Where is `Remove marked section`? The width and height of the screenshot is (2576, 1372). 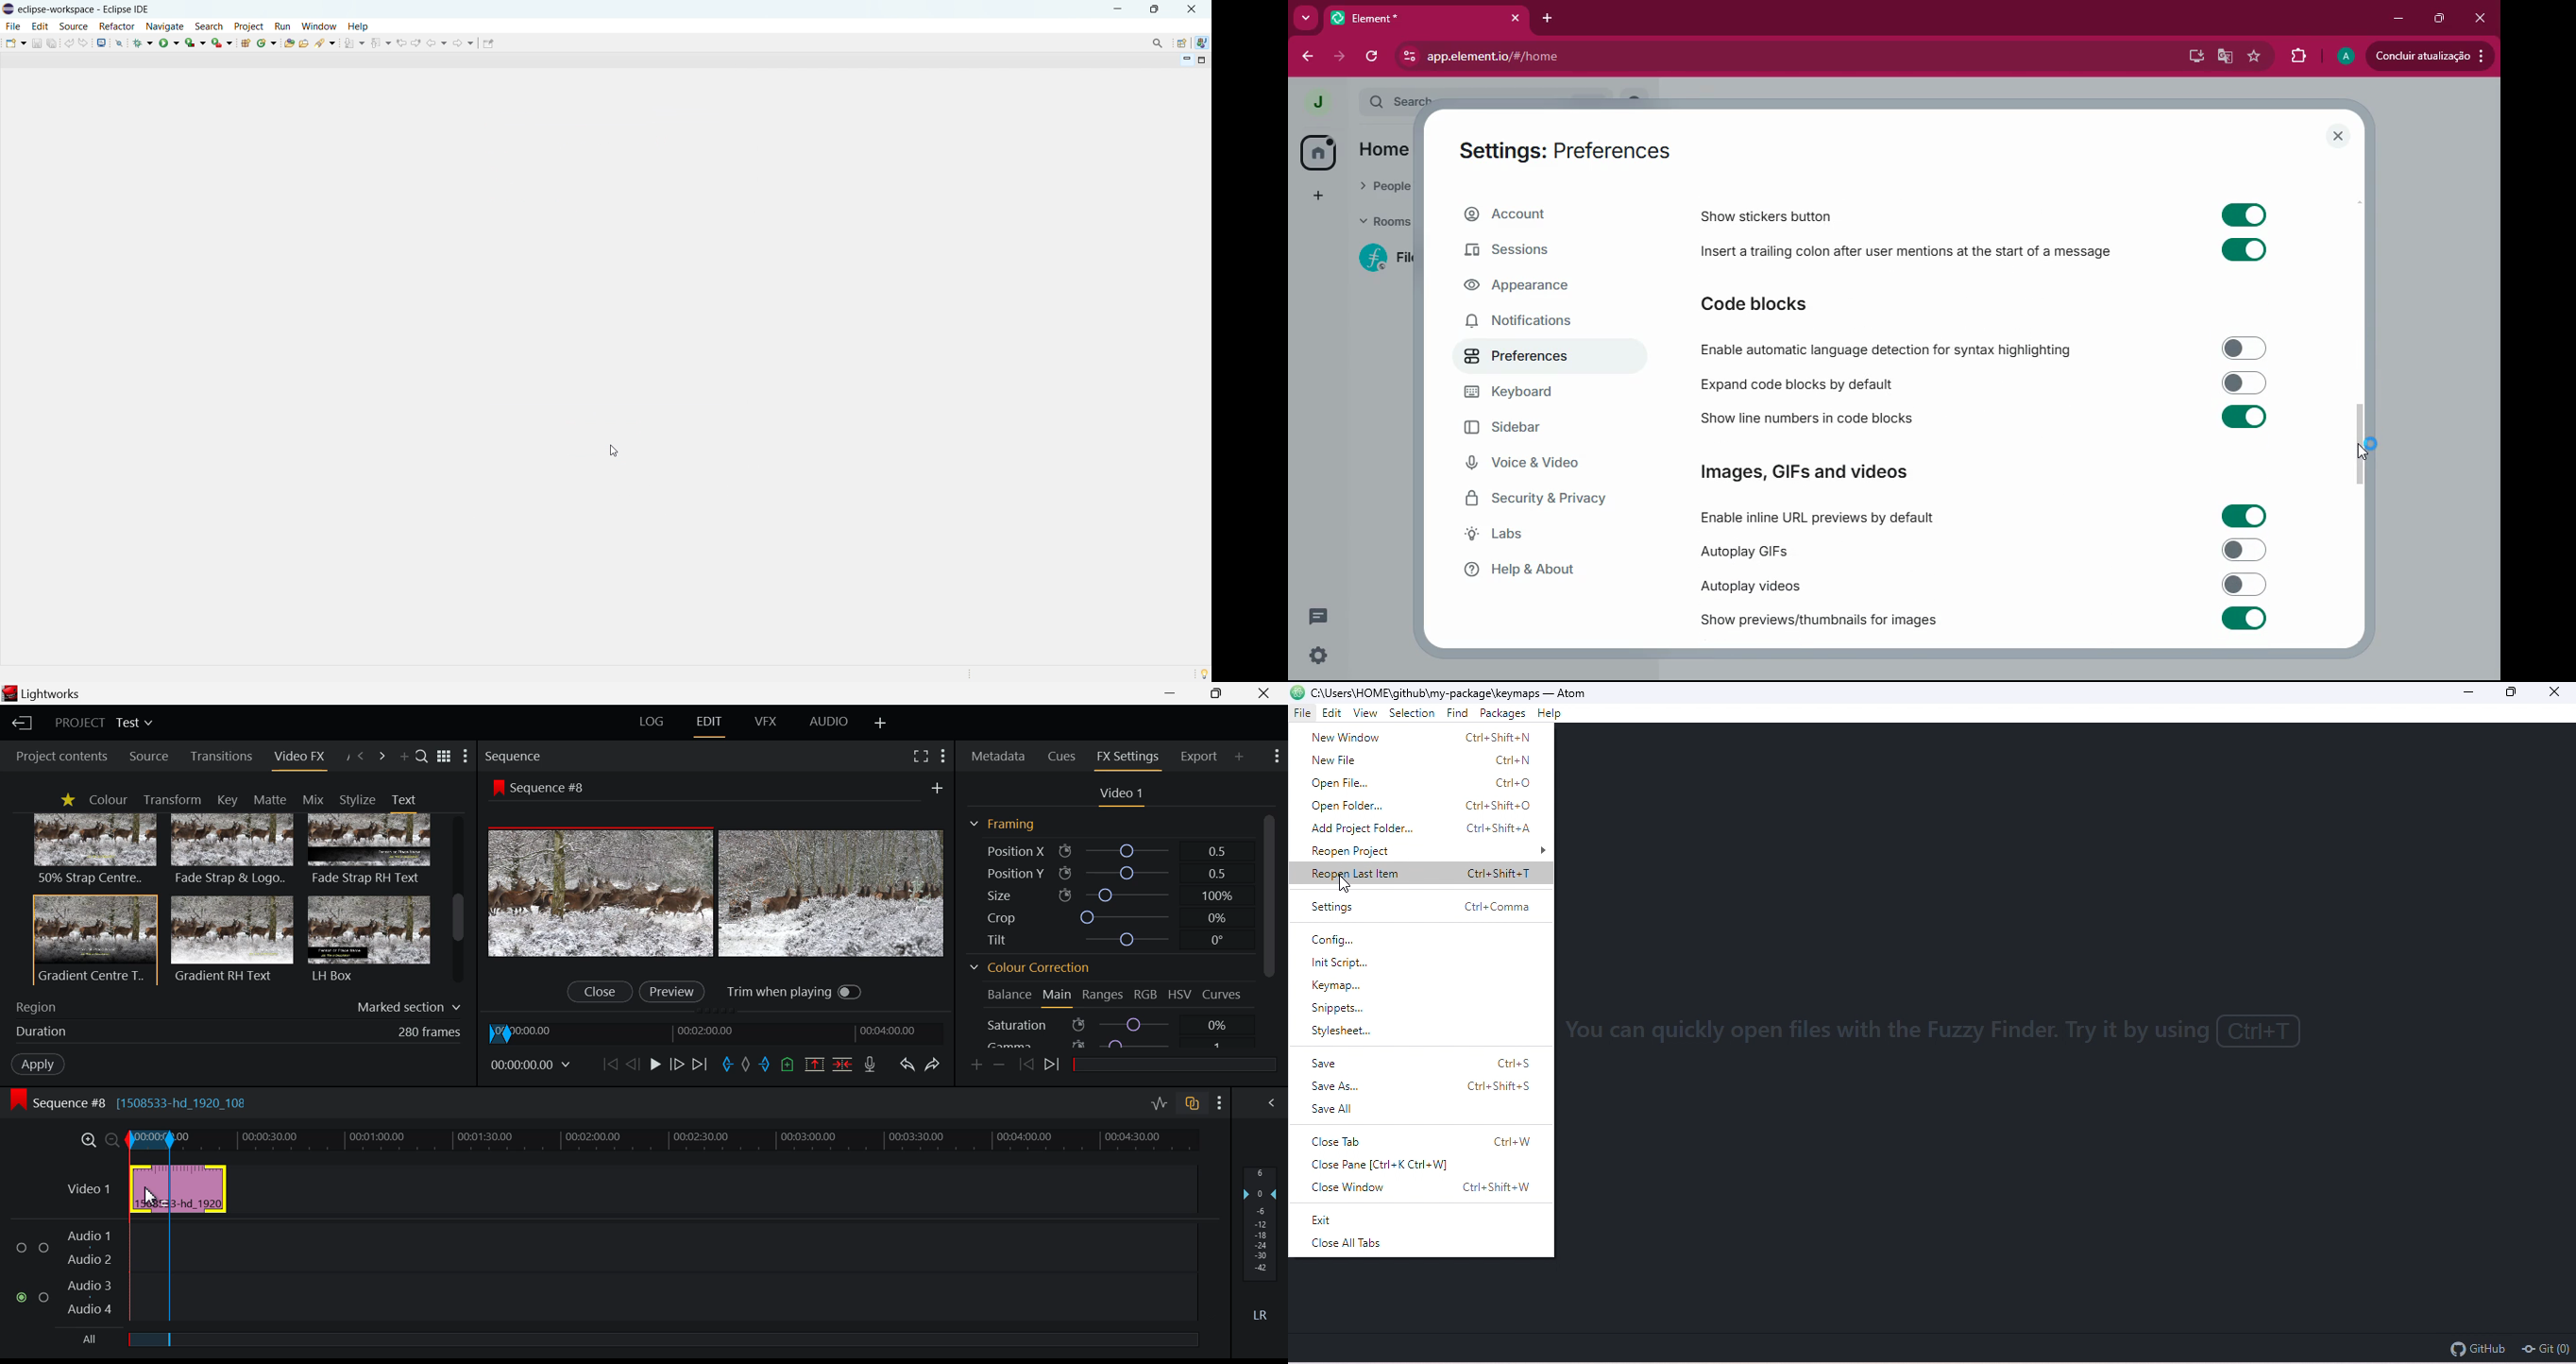 Remove marked section is located at coordinates (814, 1064).